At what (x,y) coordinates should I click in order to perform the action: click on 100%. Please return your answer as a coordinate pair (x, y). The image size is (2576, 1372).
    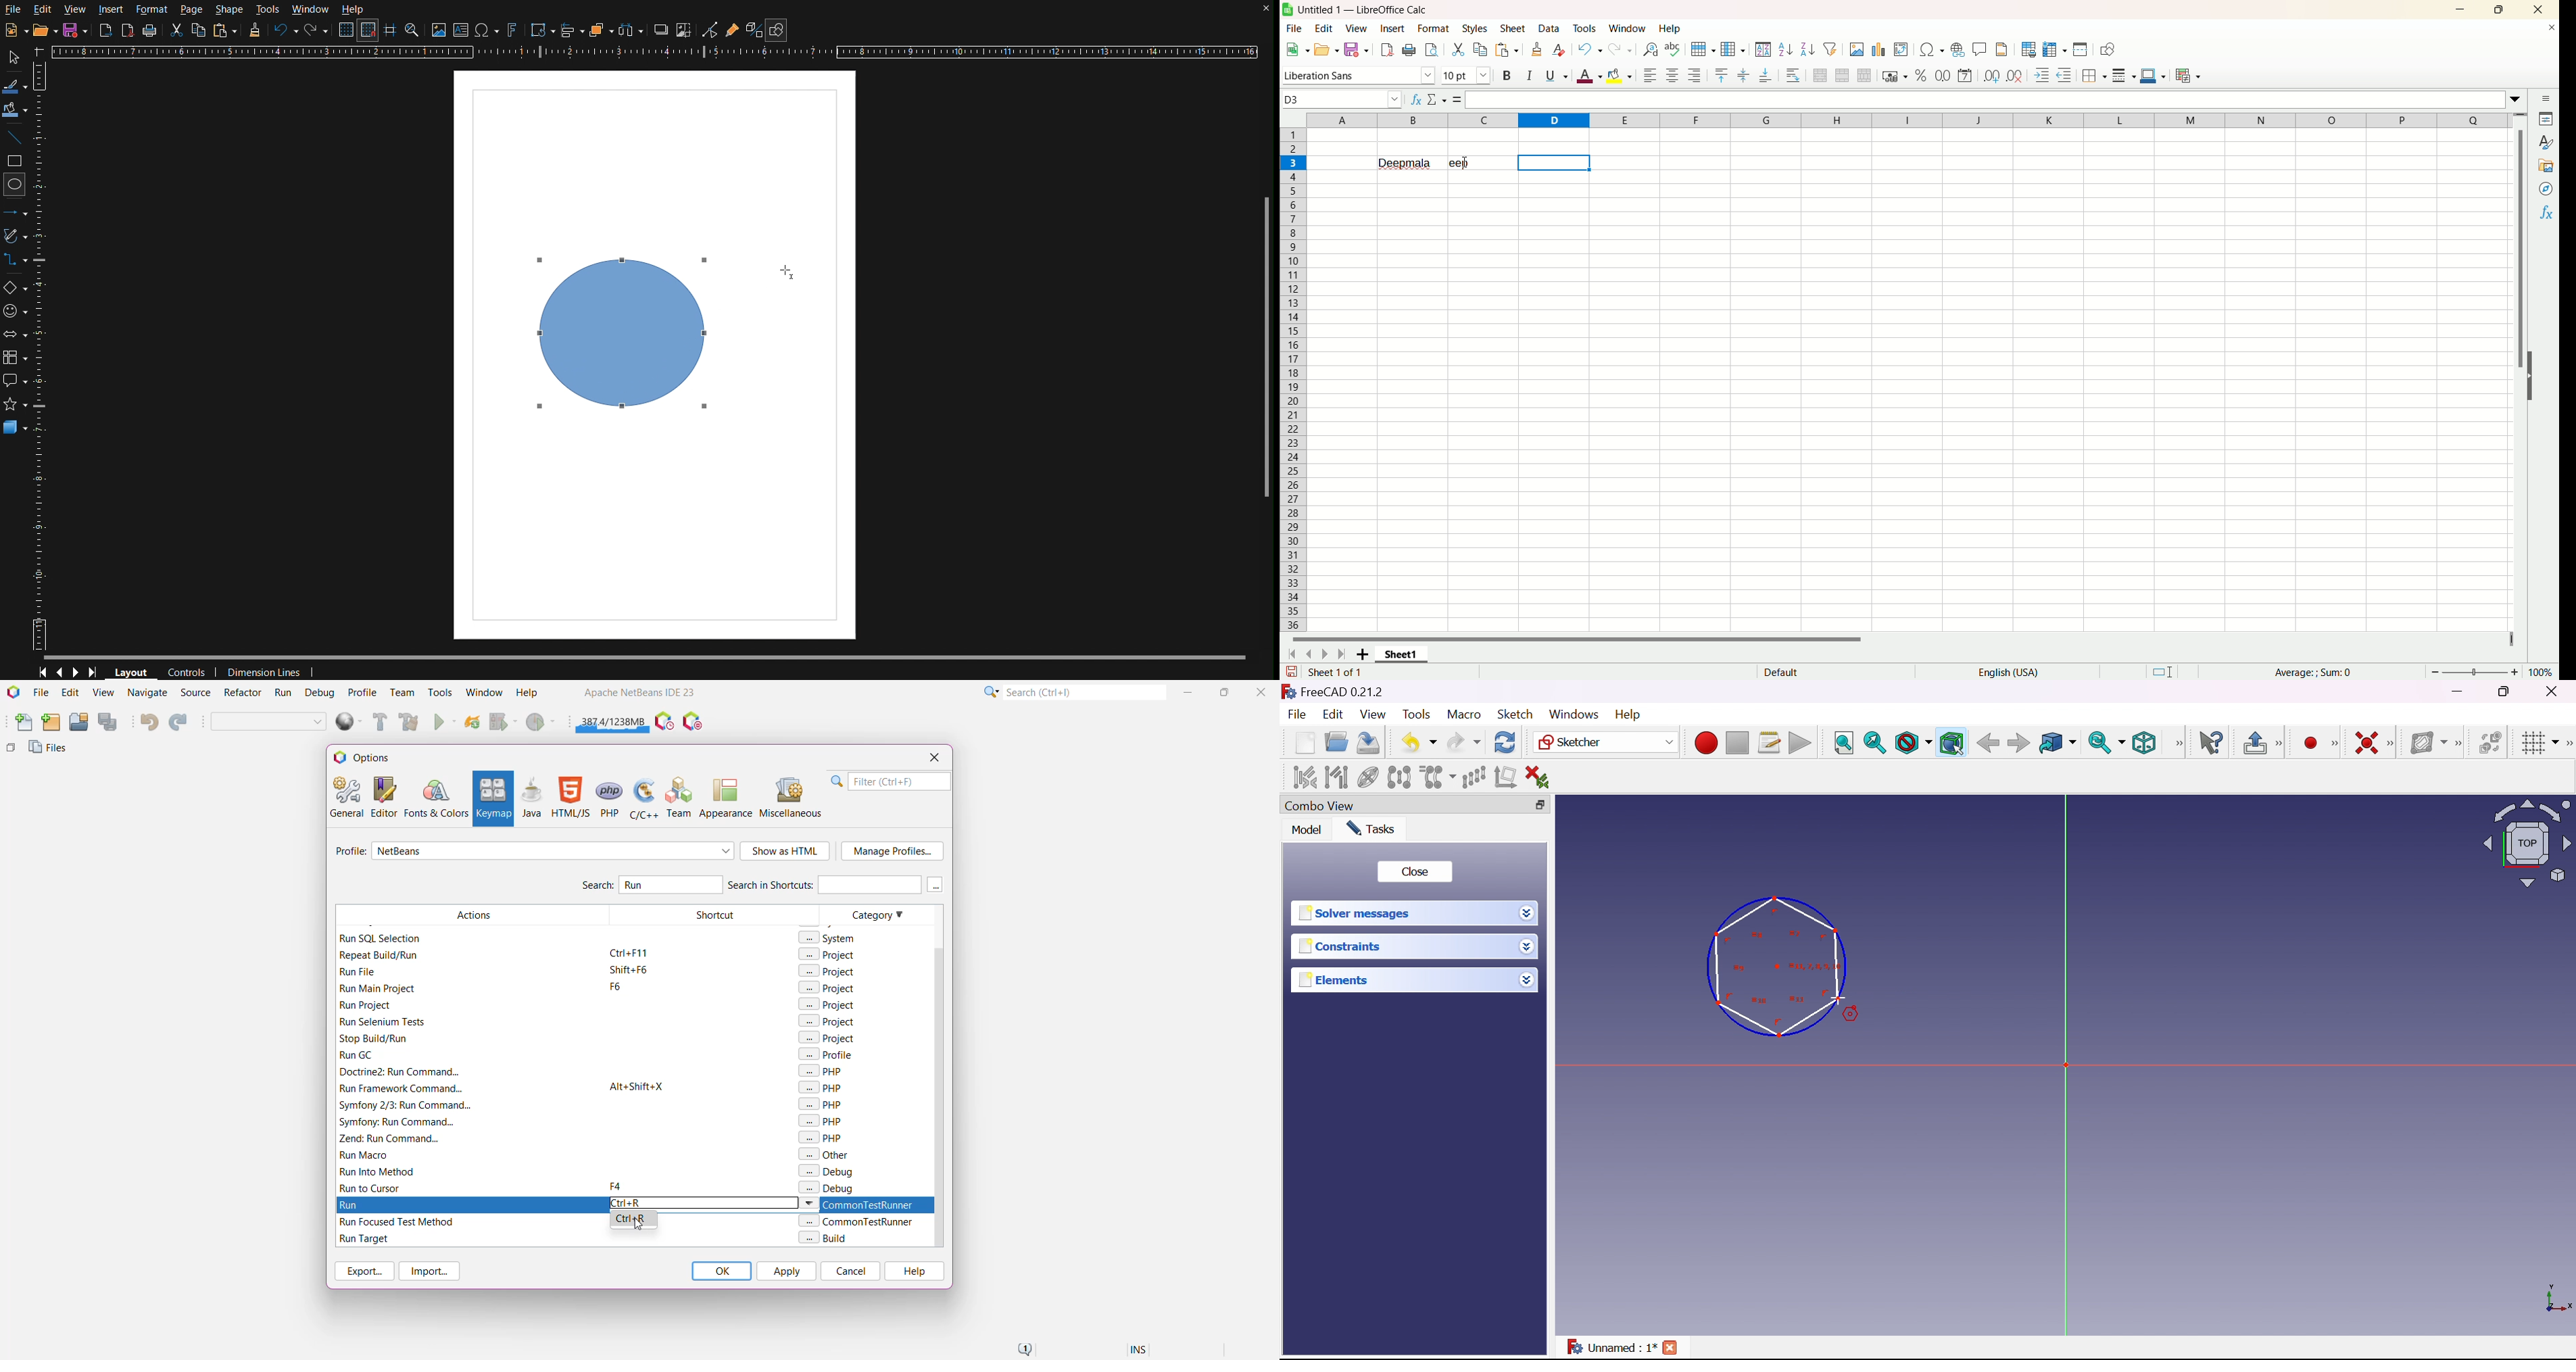
    Looking at the image, I should click on (2540, 672).